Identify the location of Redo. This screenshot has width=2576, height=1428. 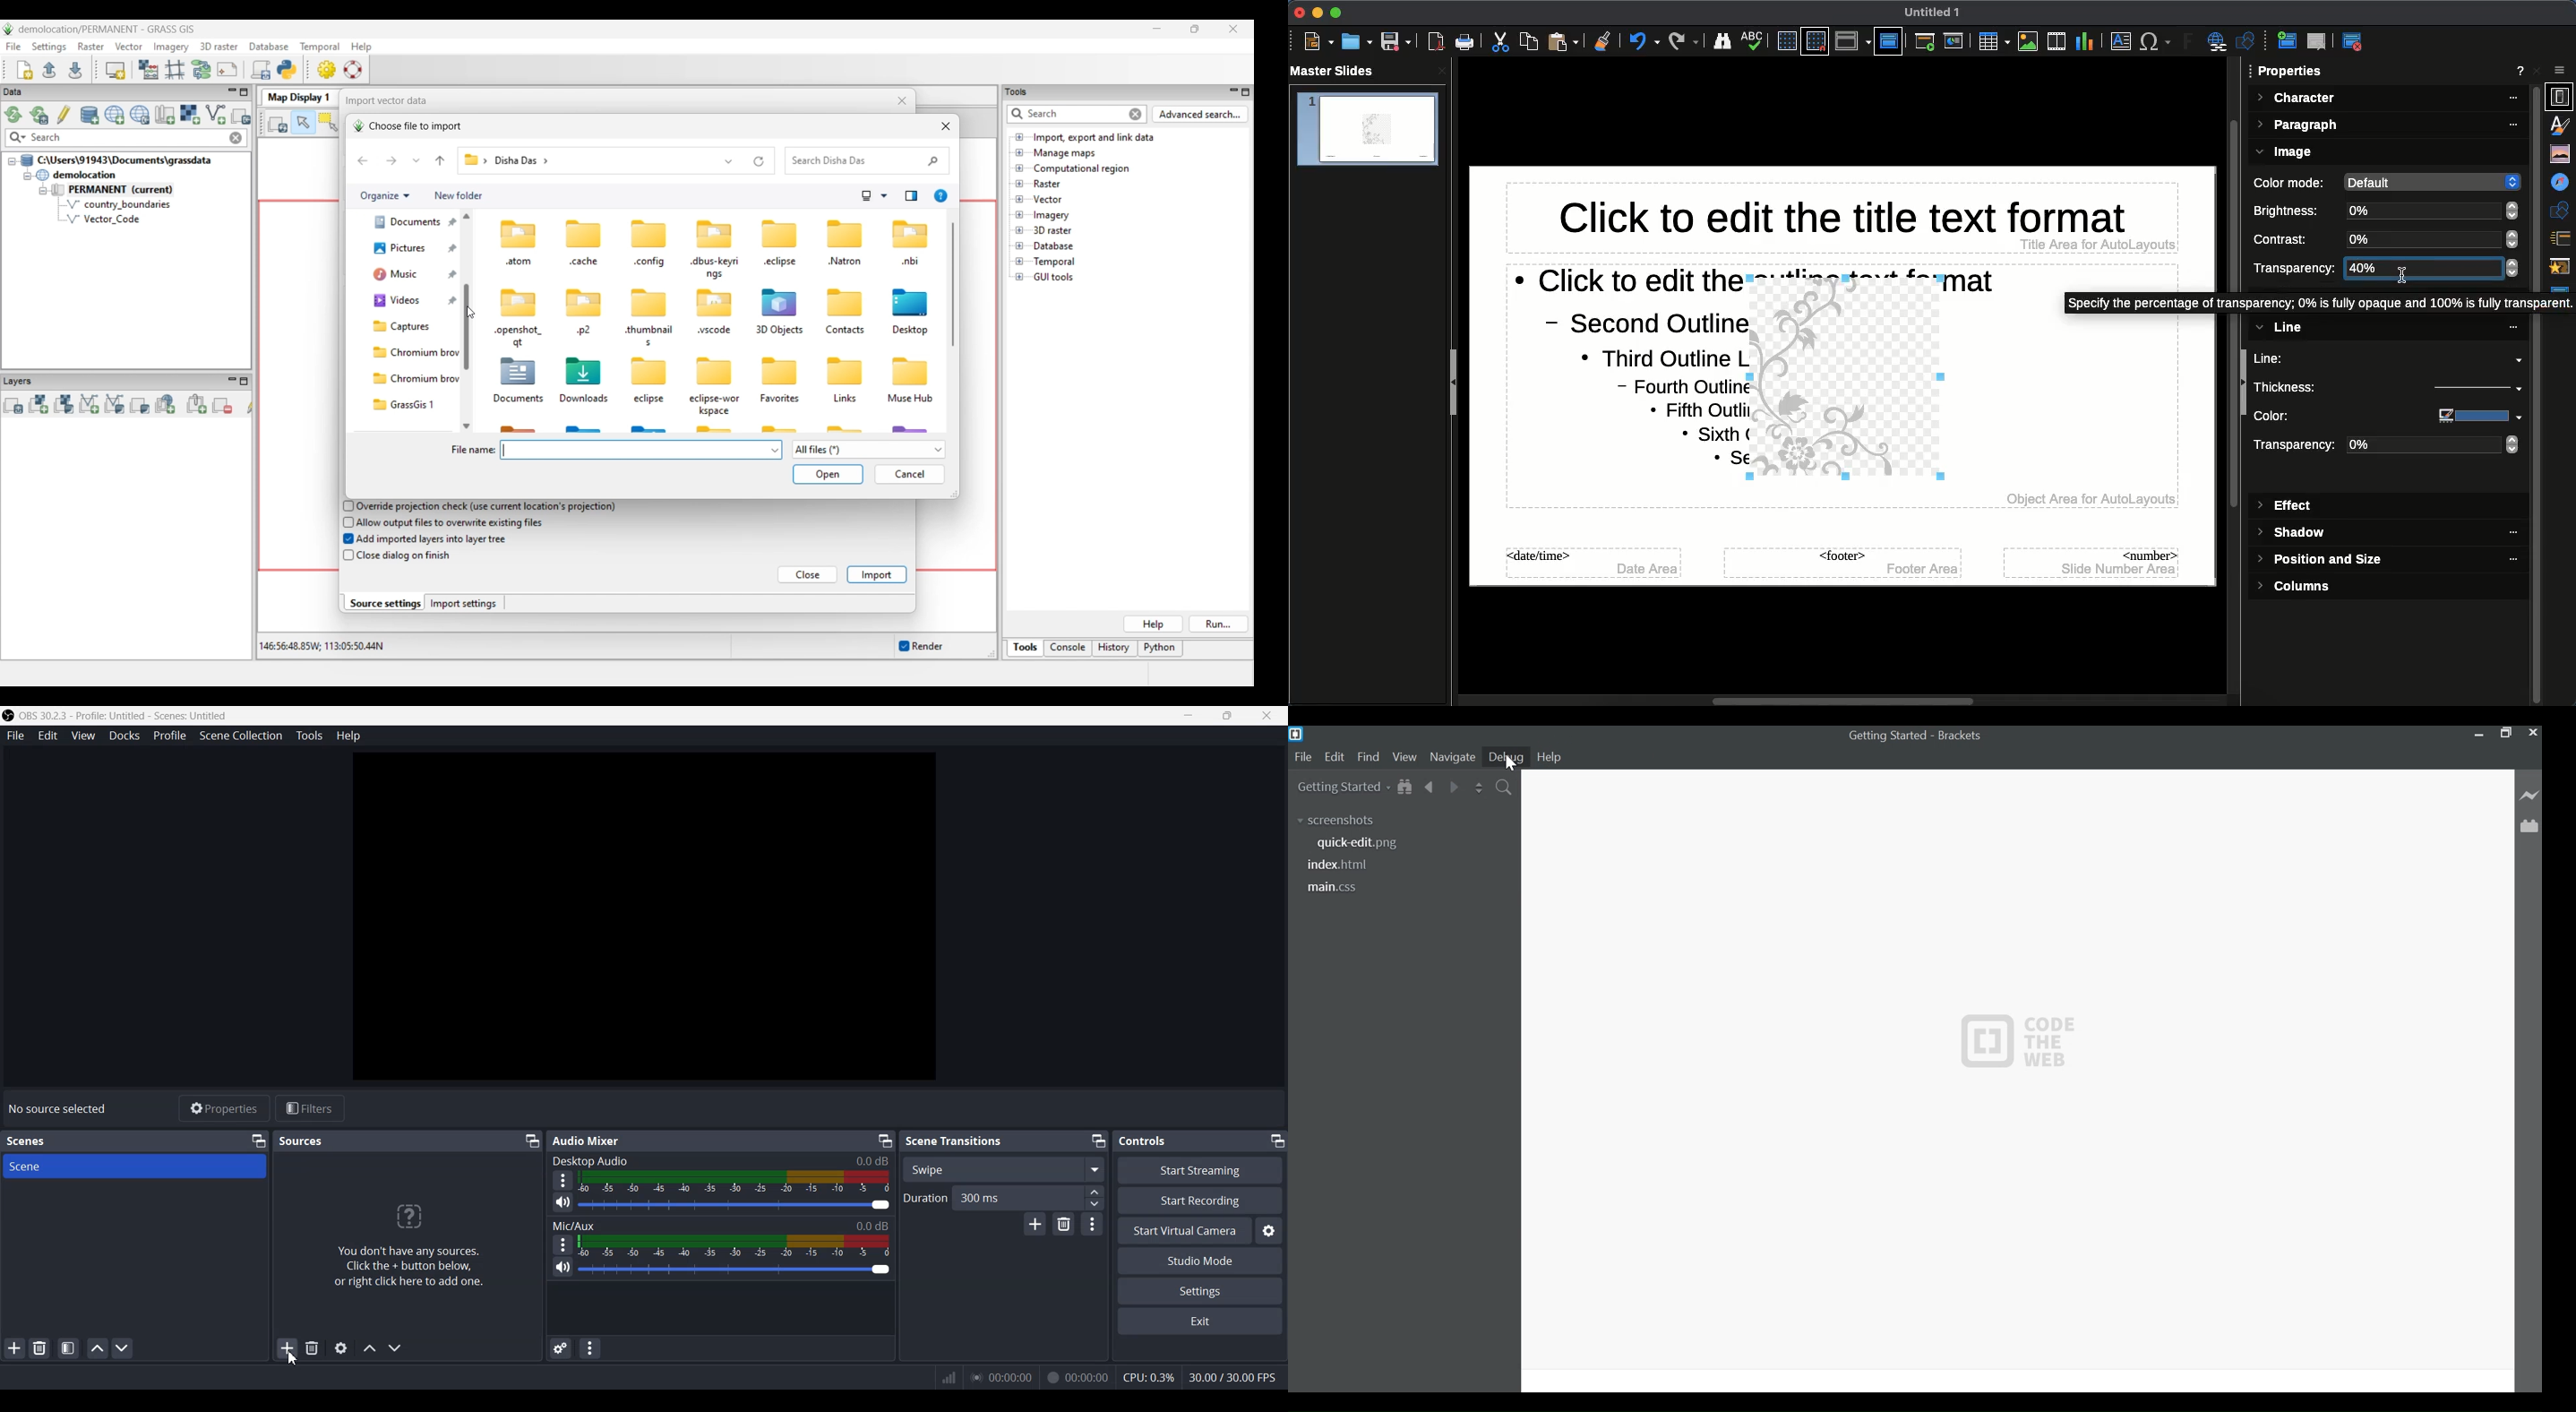
(1684, 41).